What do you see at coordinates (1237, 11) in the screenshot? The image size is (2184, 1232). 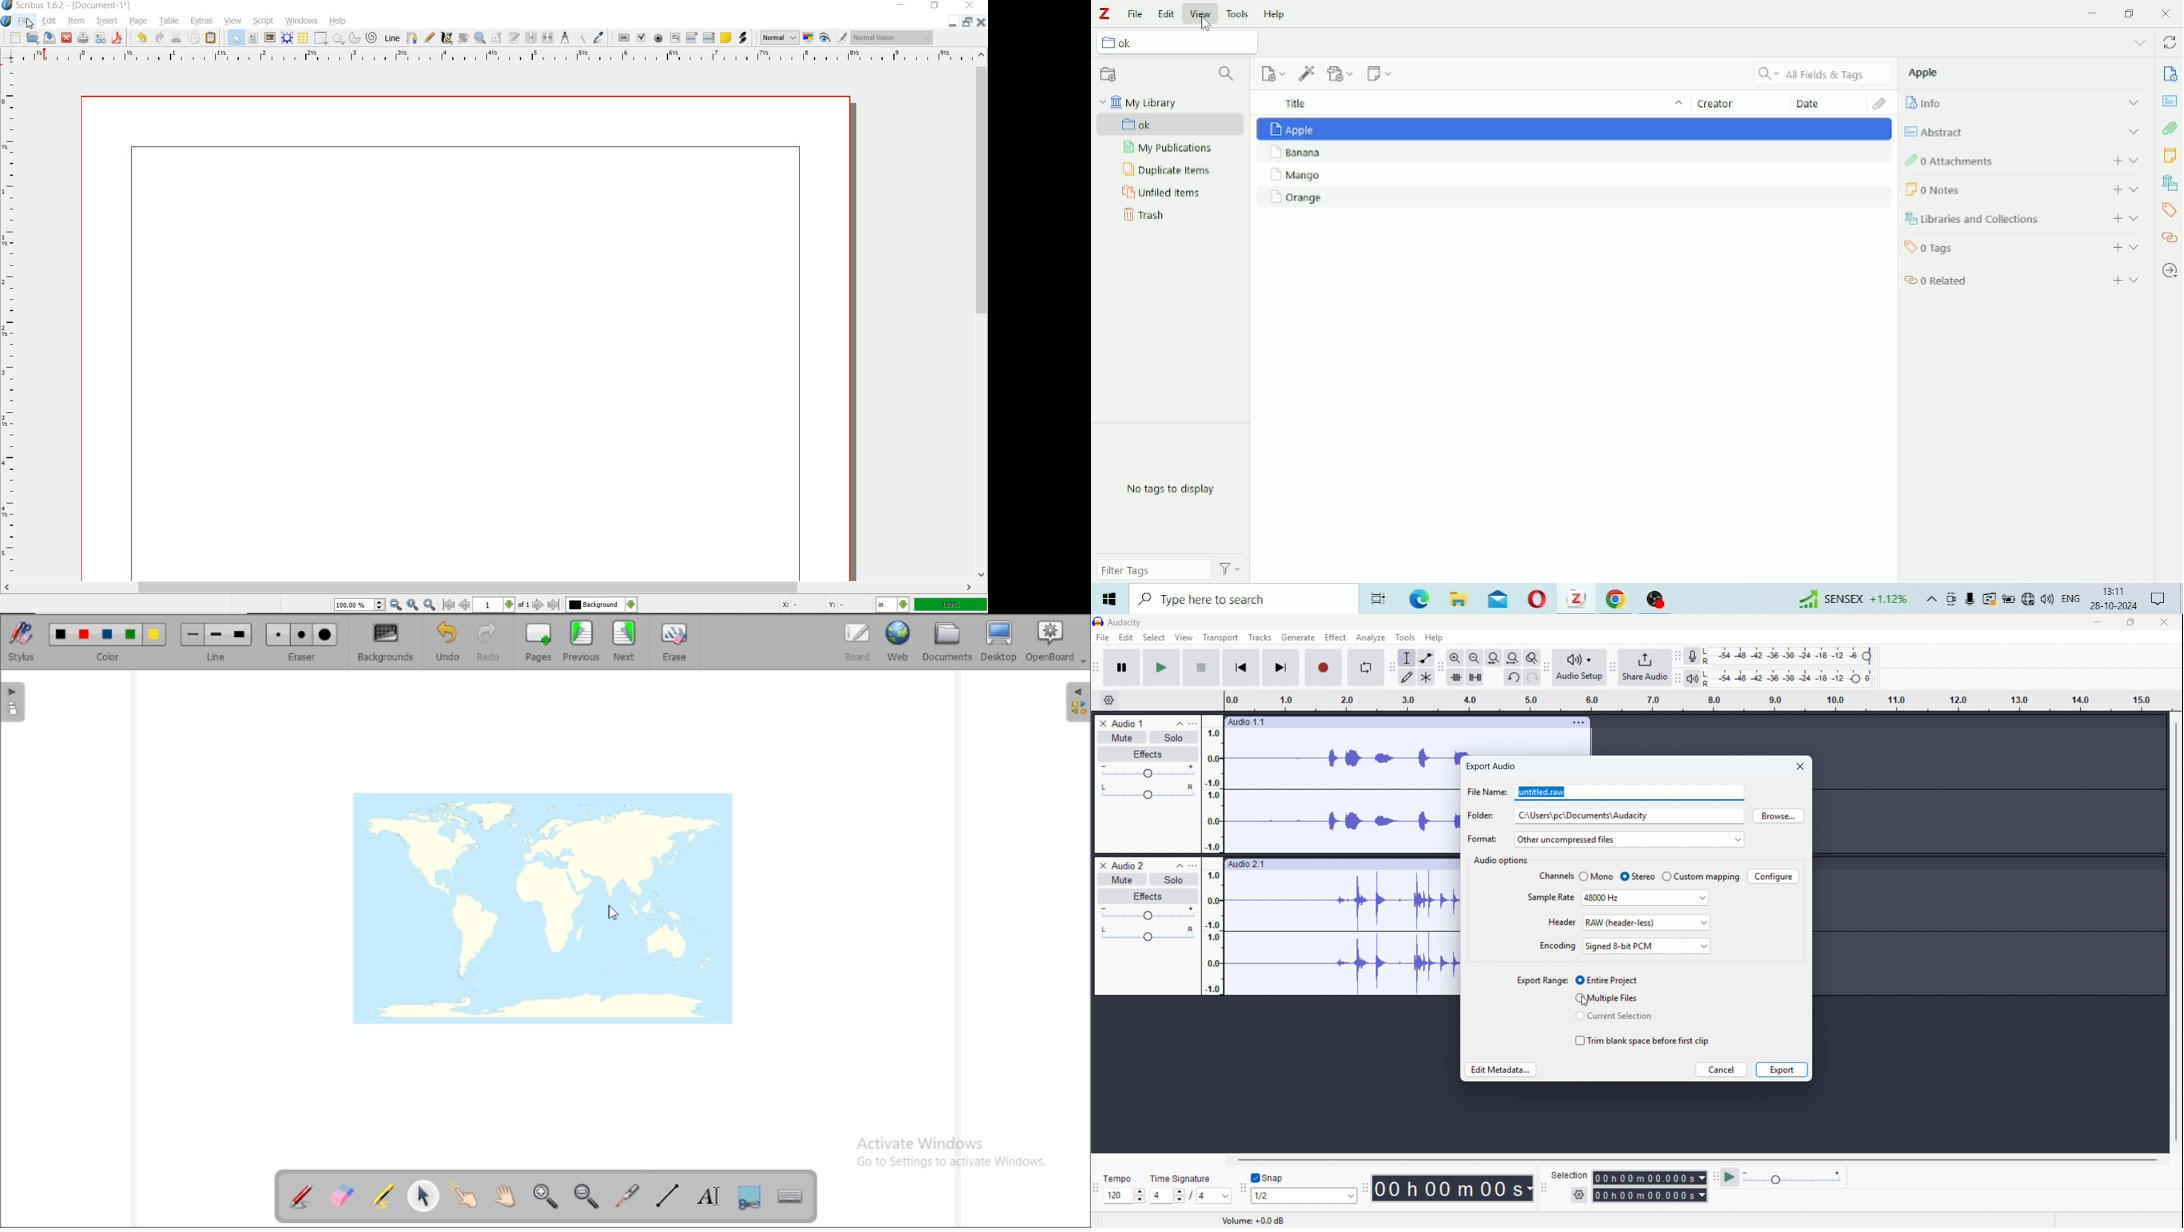 I see `Tools` at bounding box center [1237, 11].